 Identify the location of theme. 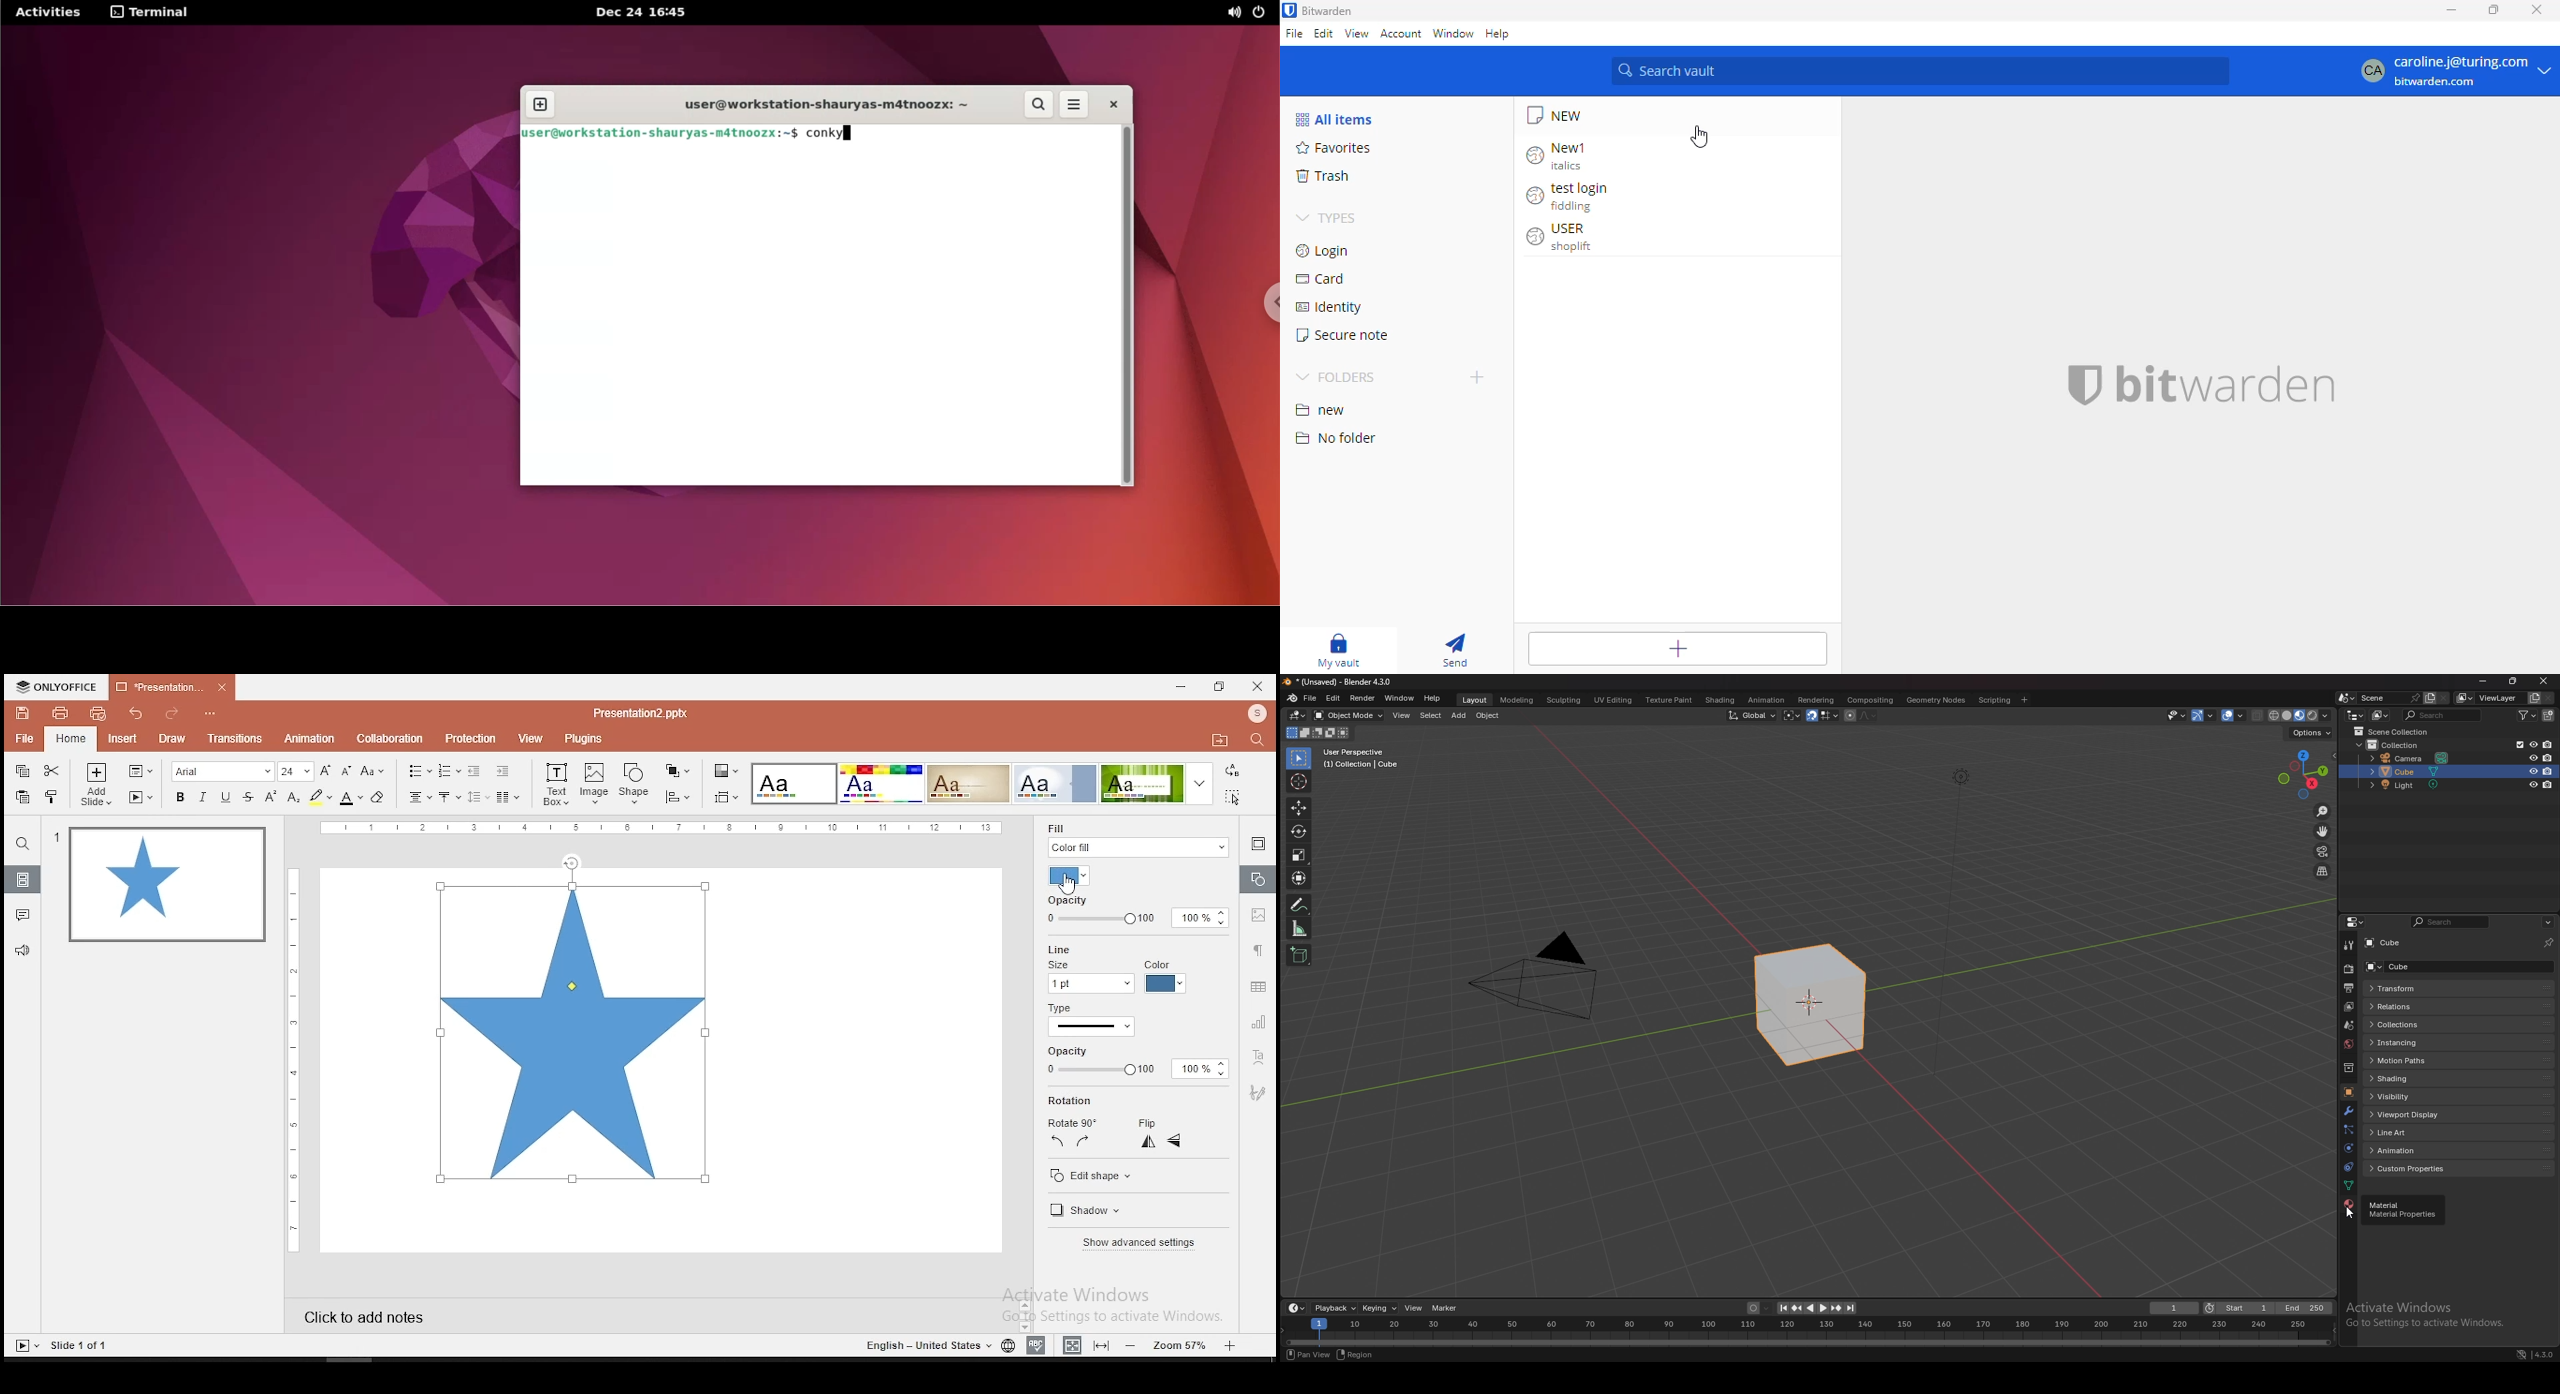
(1160, 783).